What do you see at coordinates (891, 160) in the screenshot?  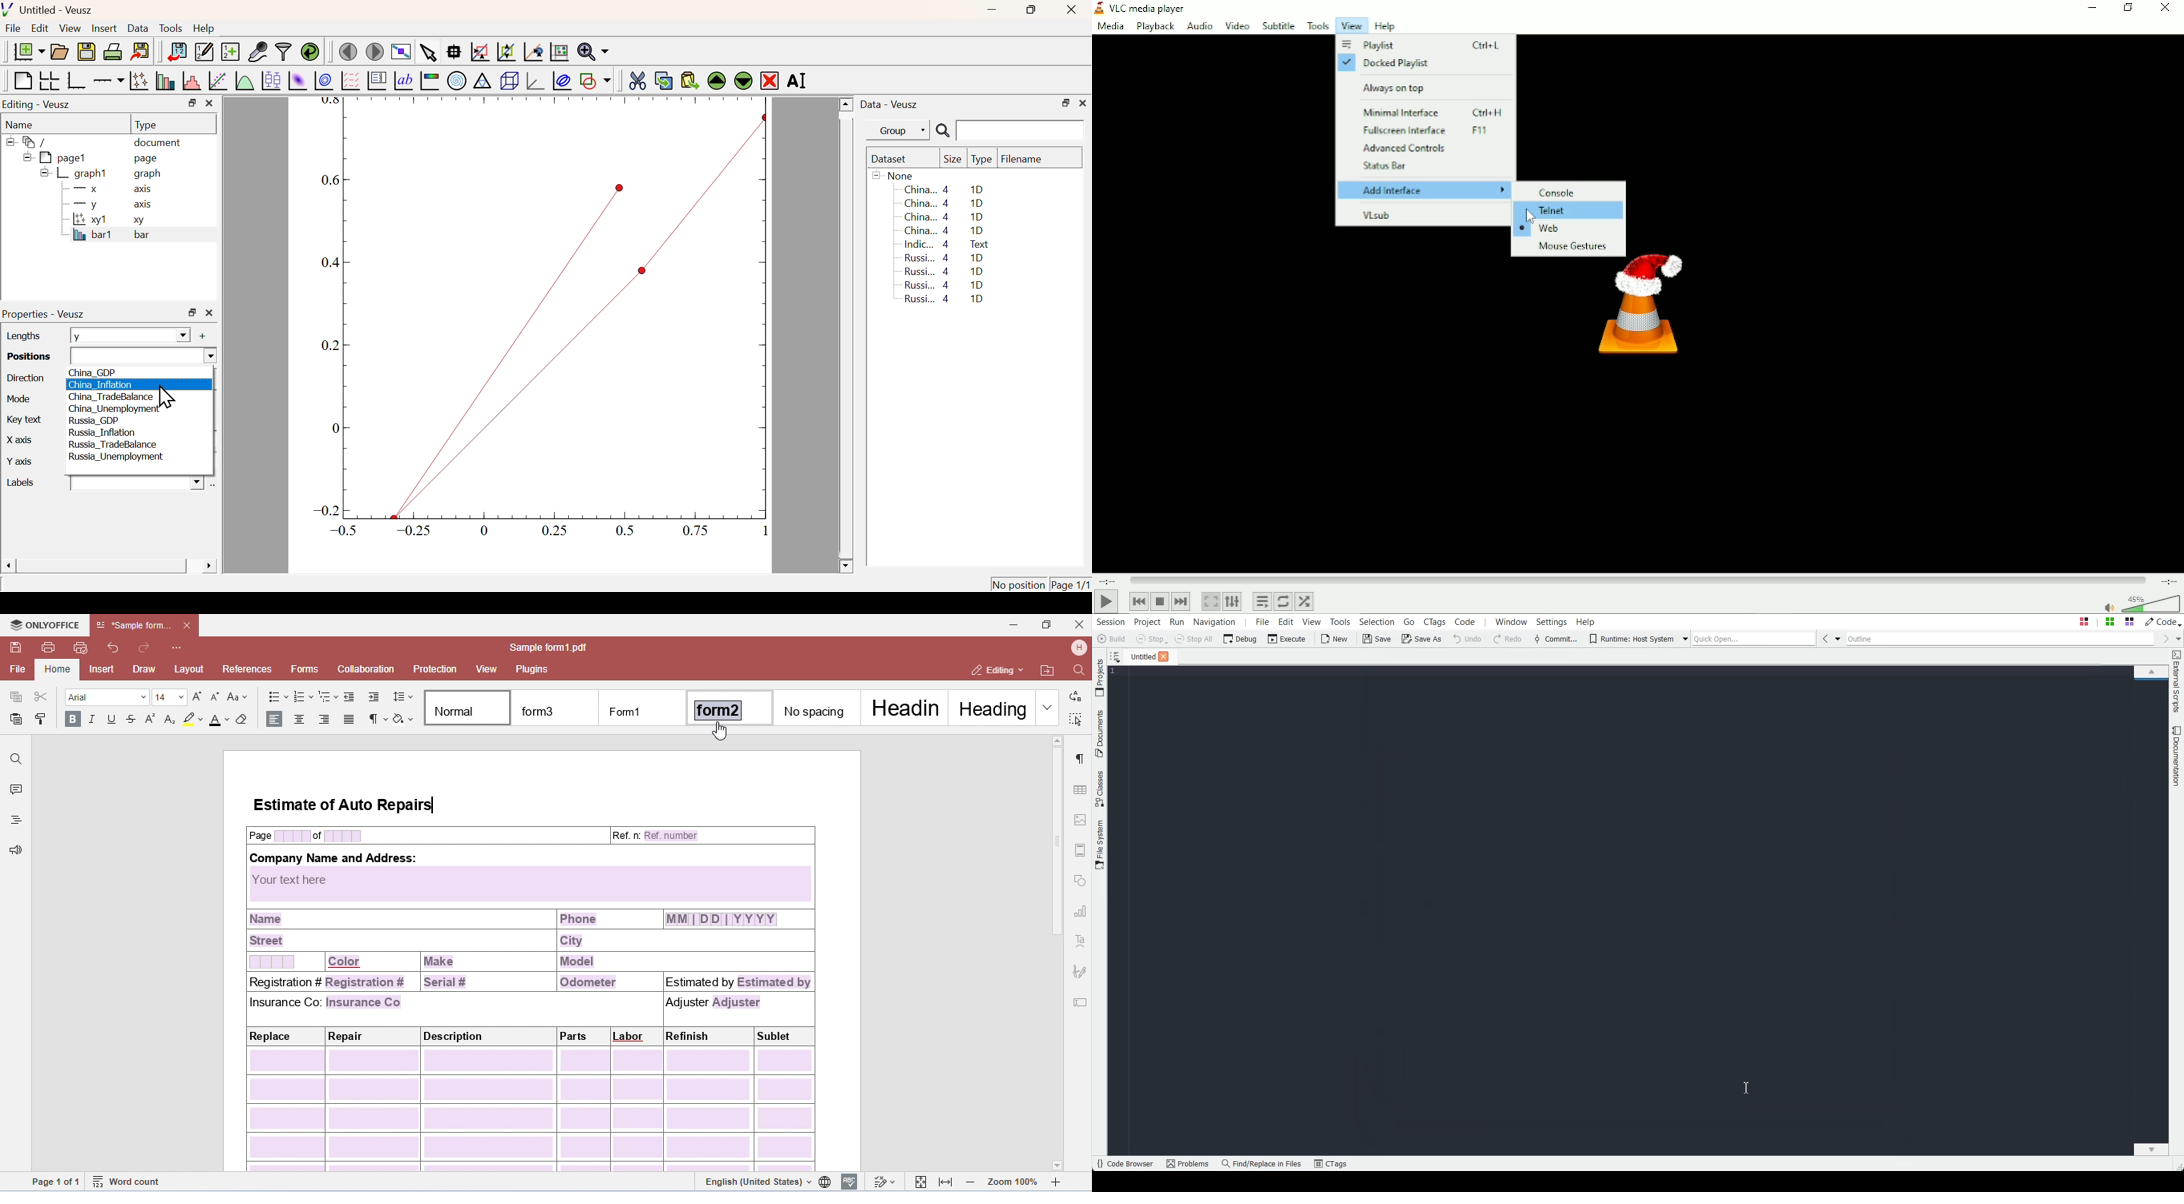 I see `Dataset` at bounding box center [891, 160].